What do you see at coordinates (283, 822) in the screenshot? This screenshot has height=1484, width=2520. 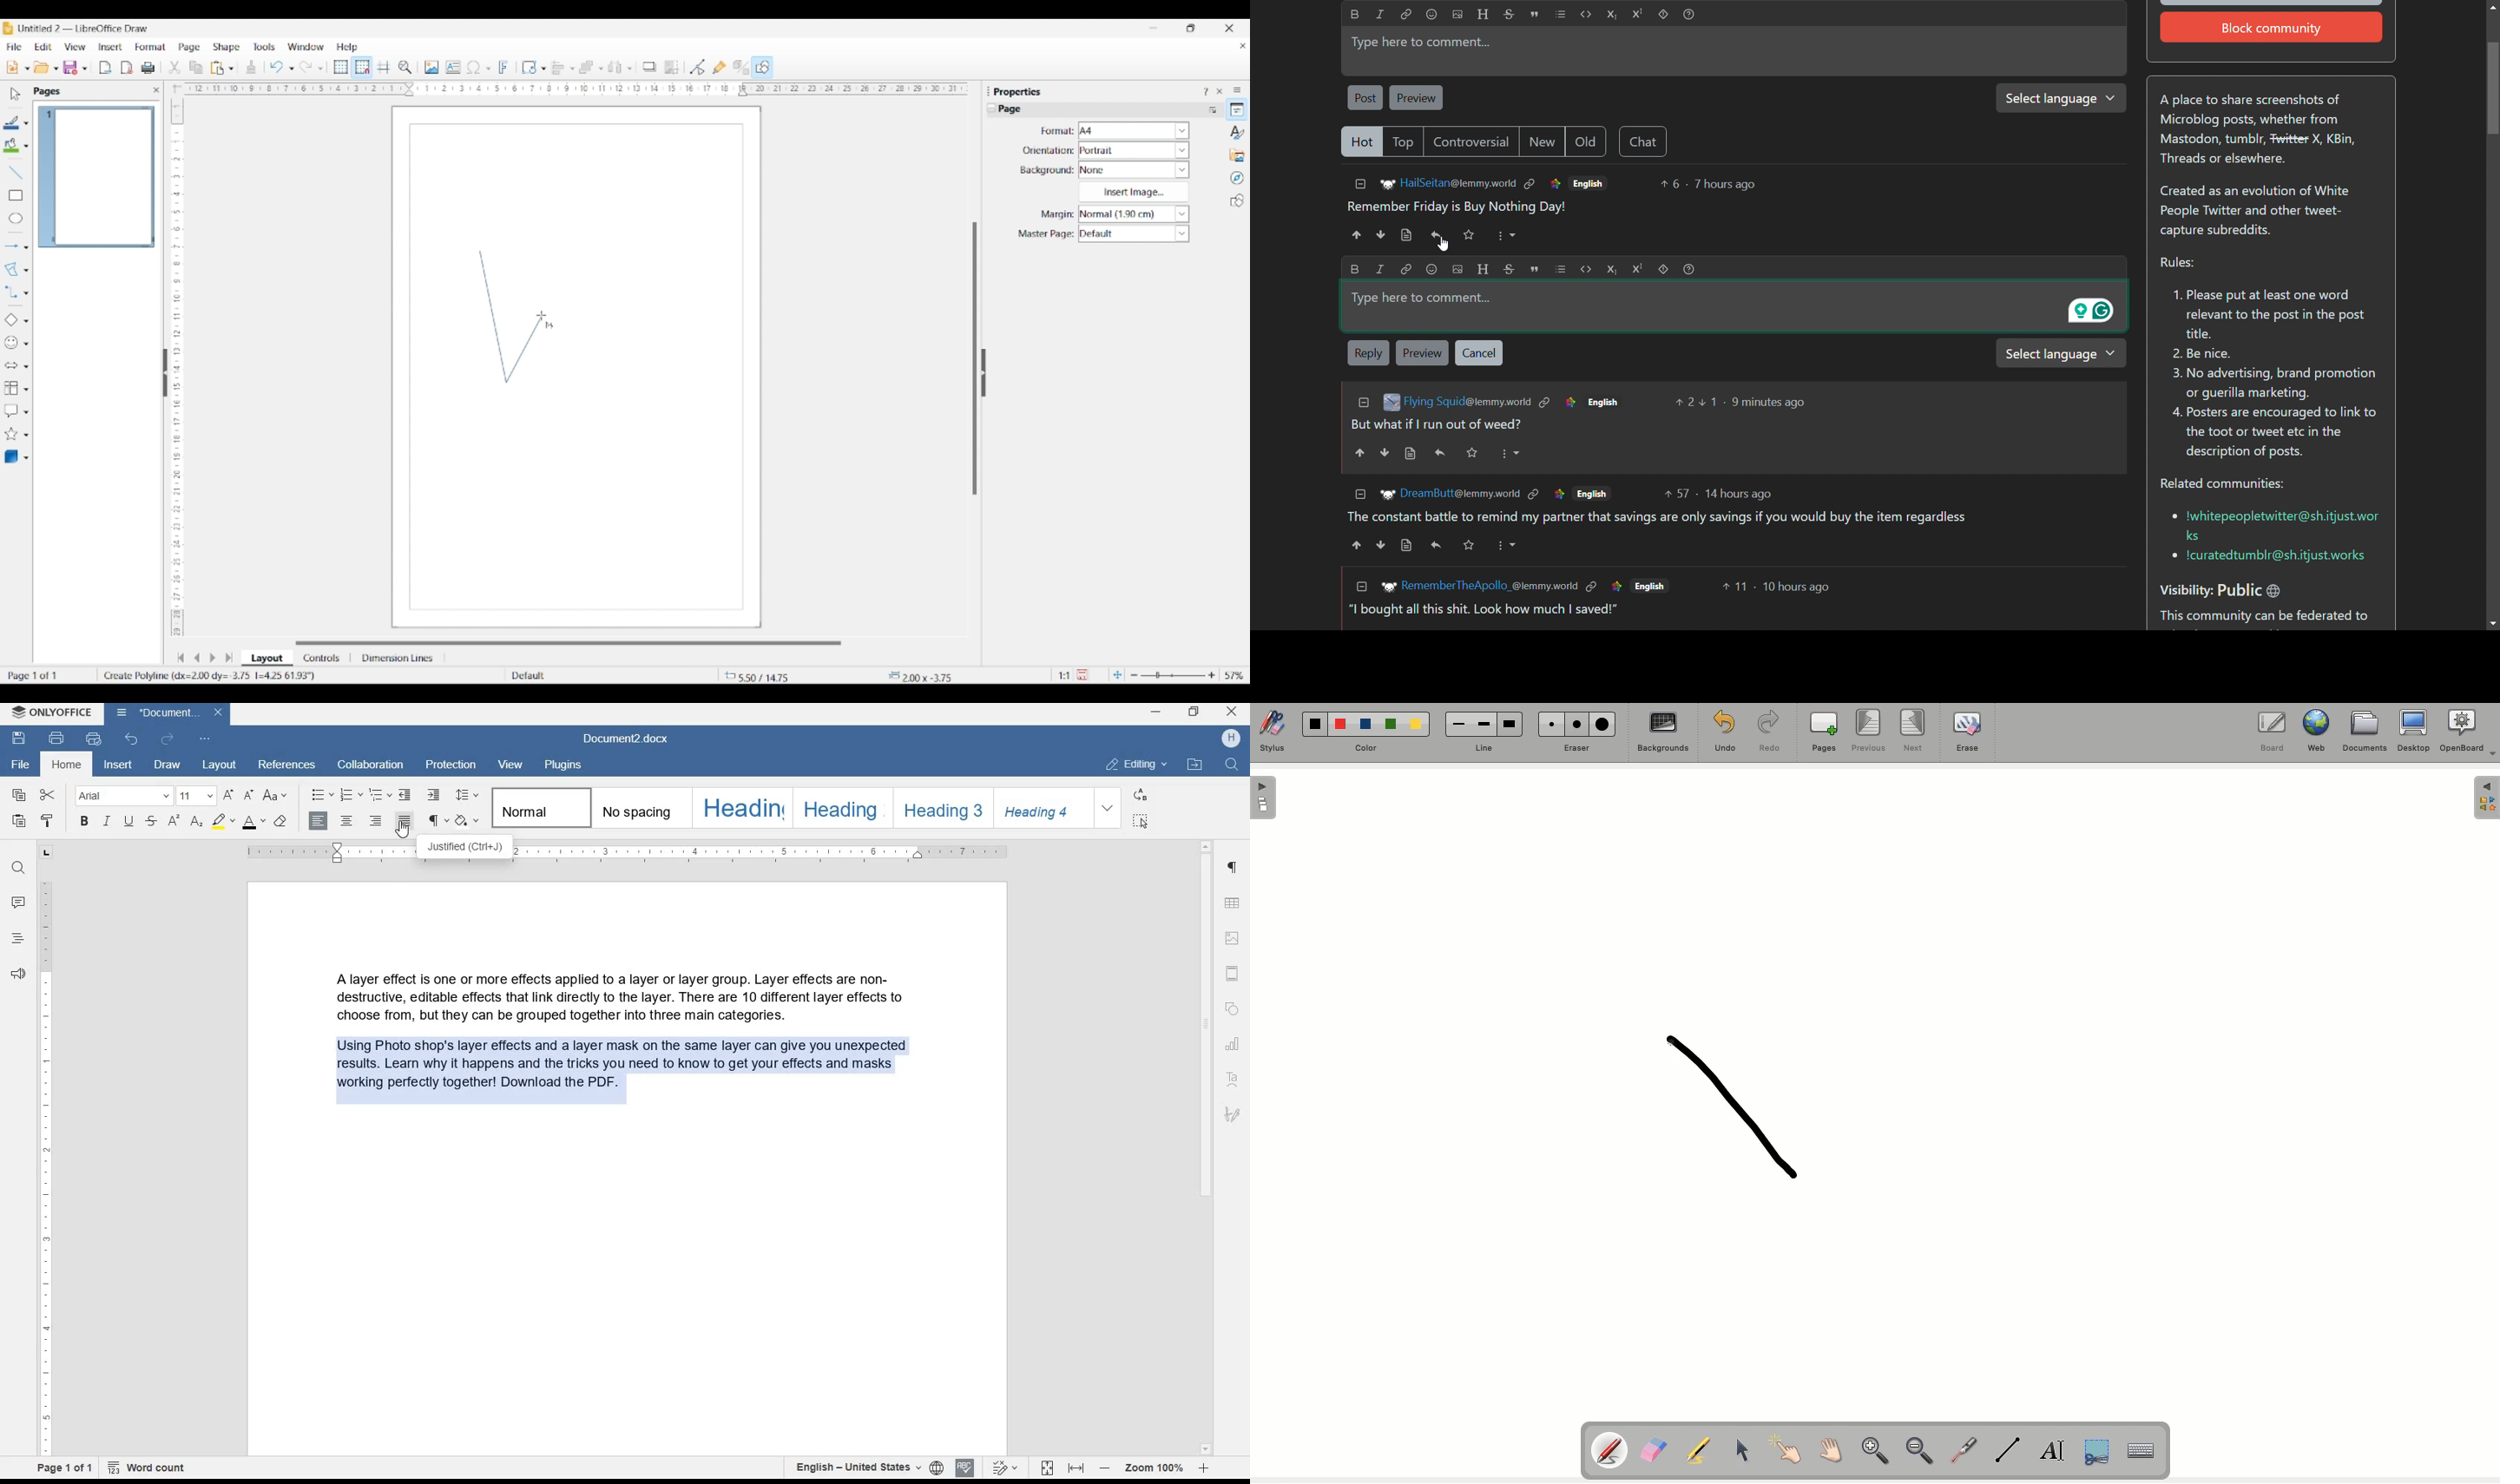 I see `CLEAR STYLE` at bounding box center [283, 822].